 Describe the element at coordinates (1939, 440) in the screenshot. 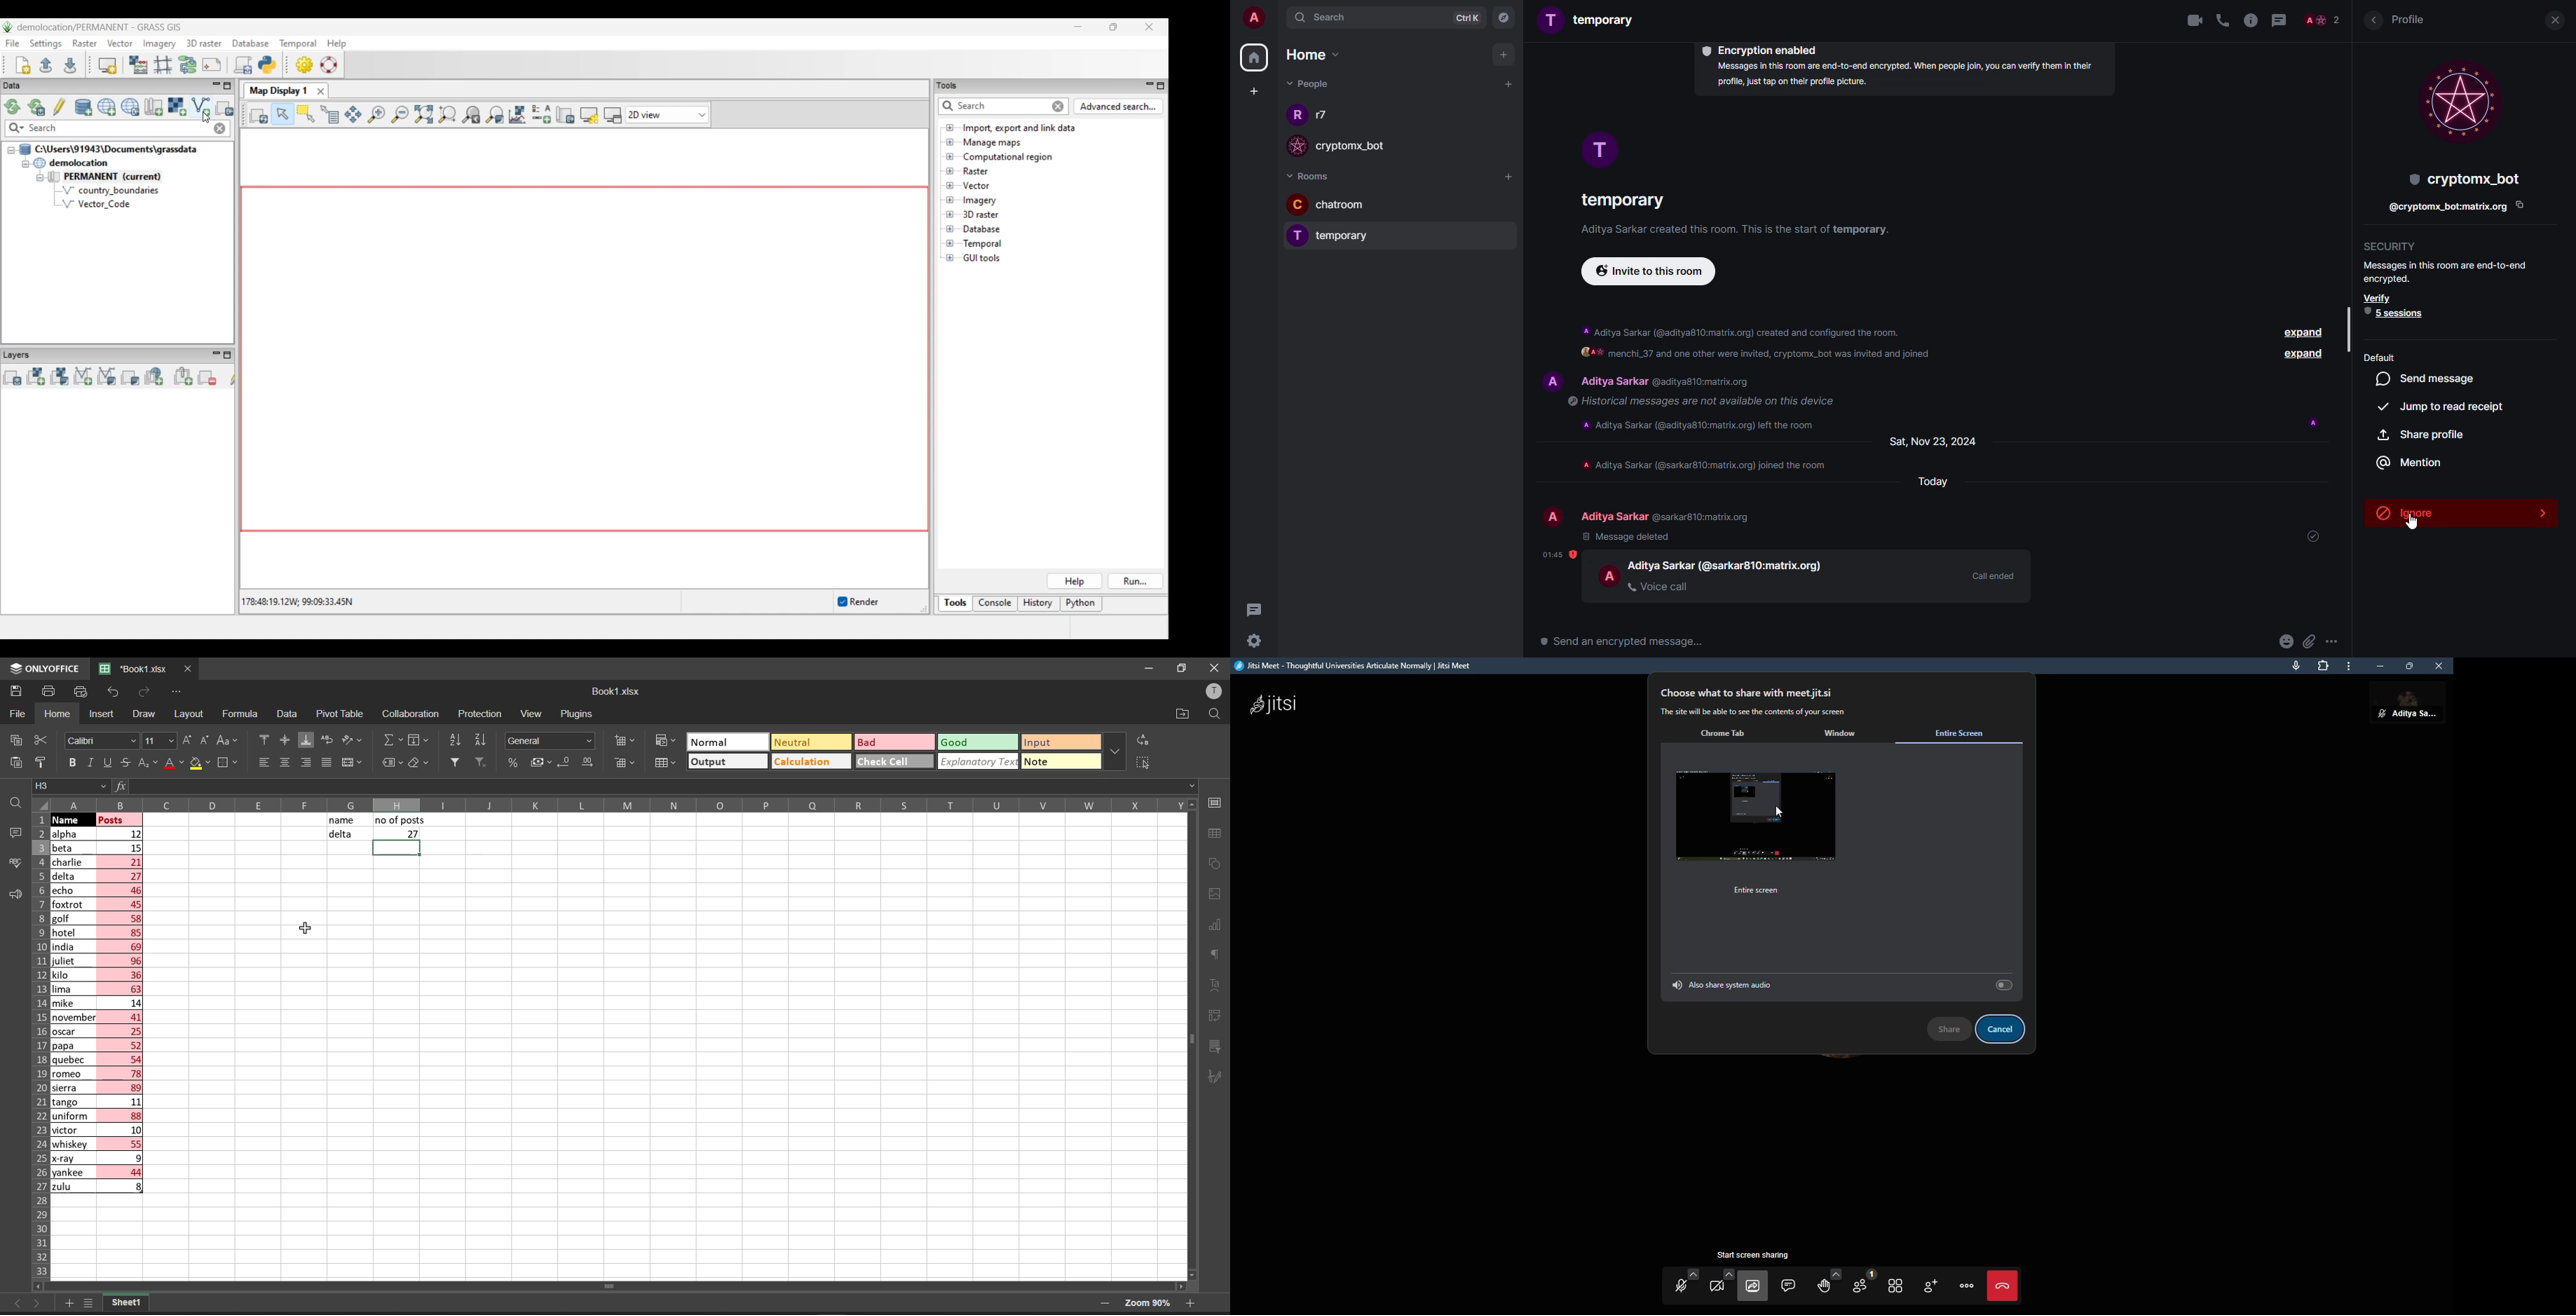

I see `day` at that location.